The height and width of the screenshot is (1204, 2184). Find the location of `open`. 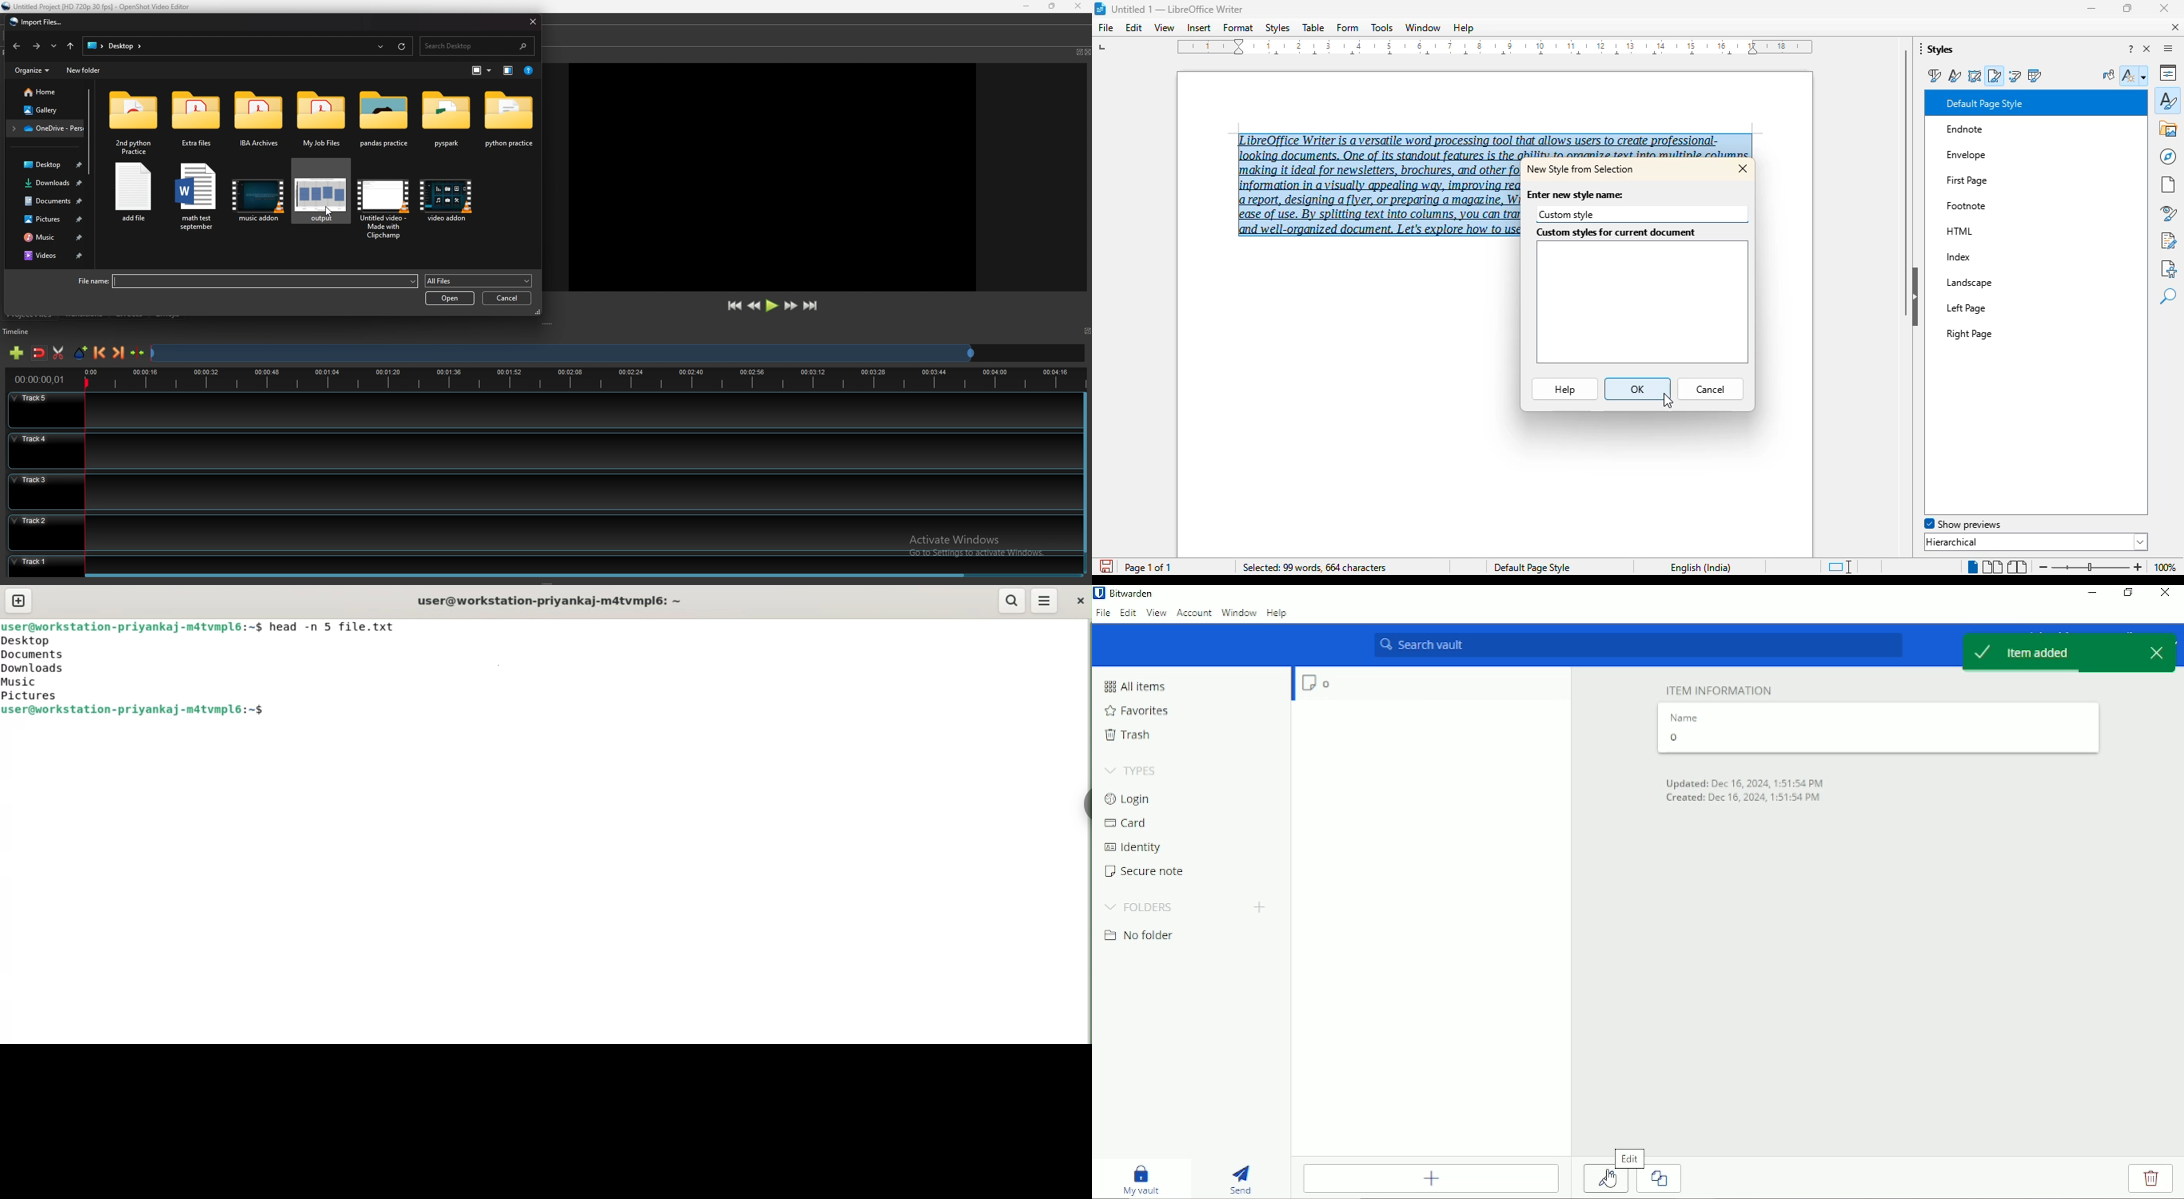

open is located at coordinates (449, 299).